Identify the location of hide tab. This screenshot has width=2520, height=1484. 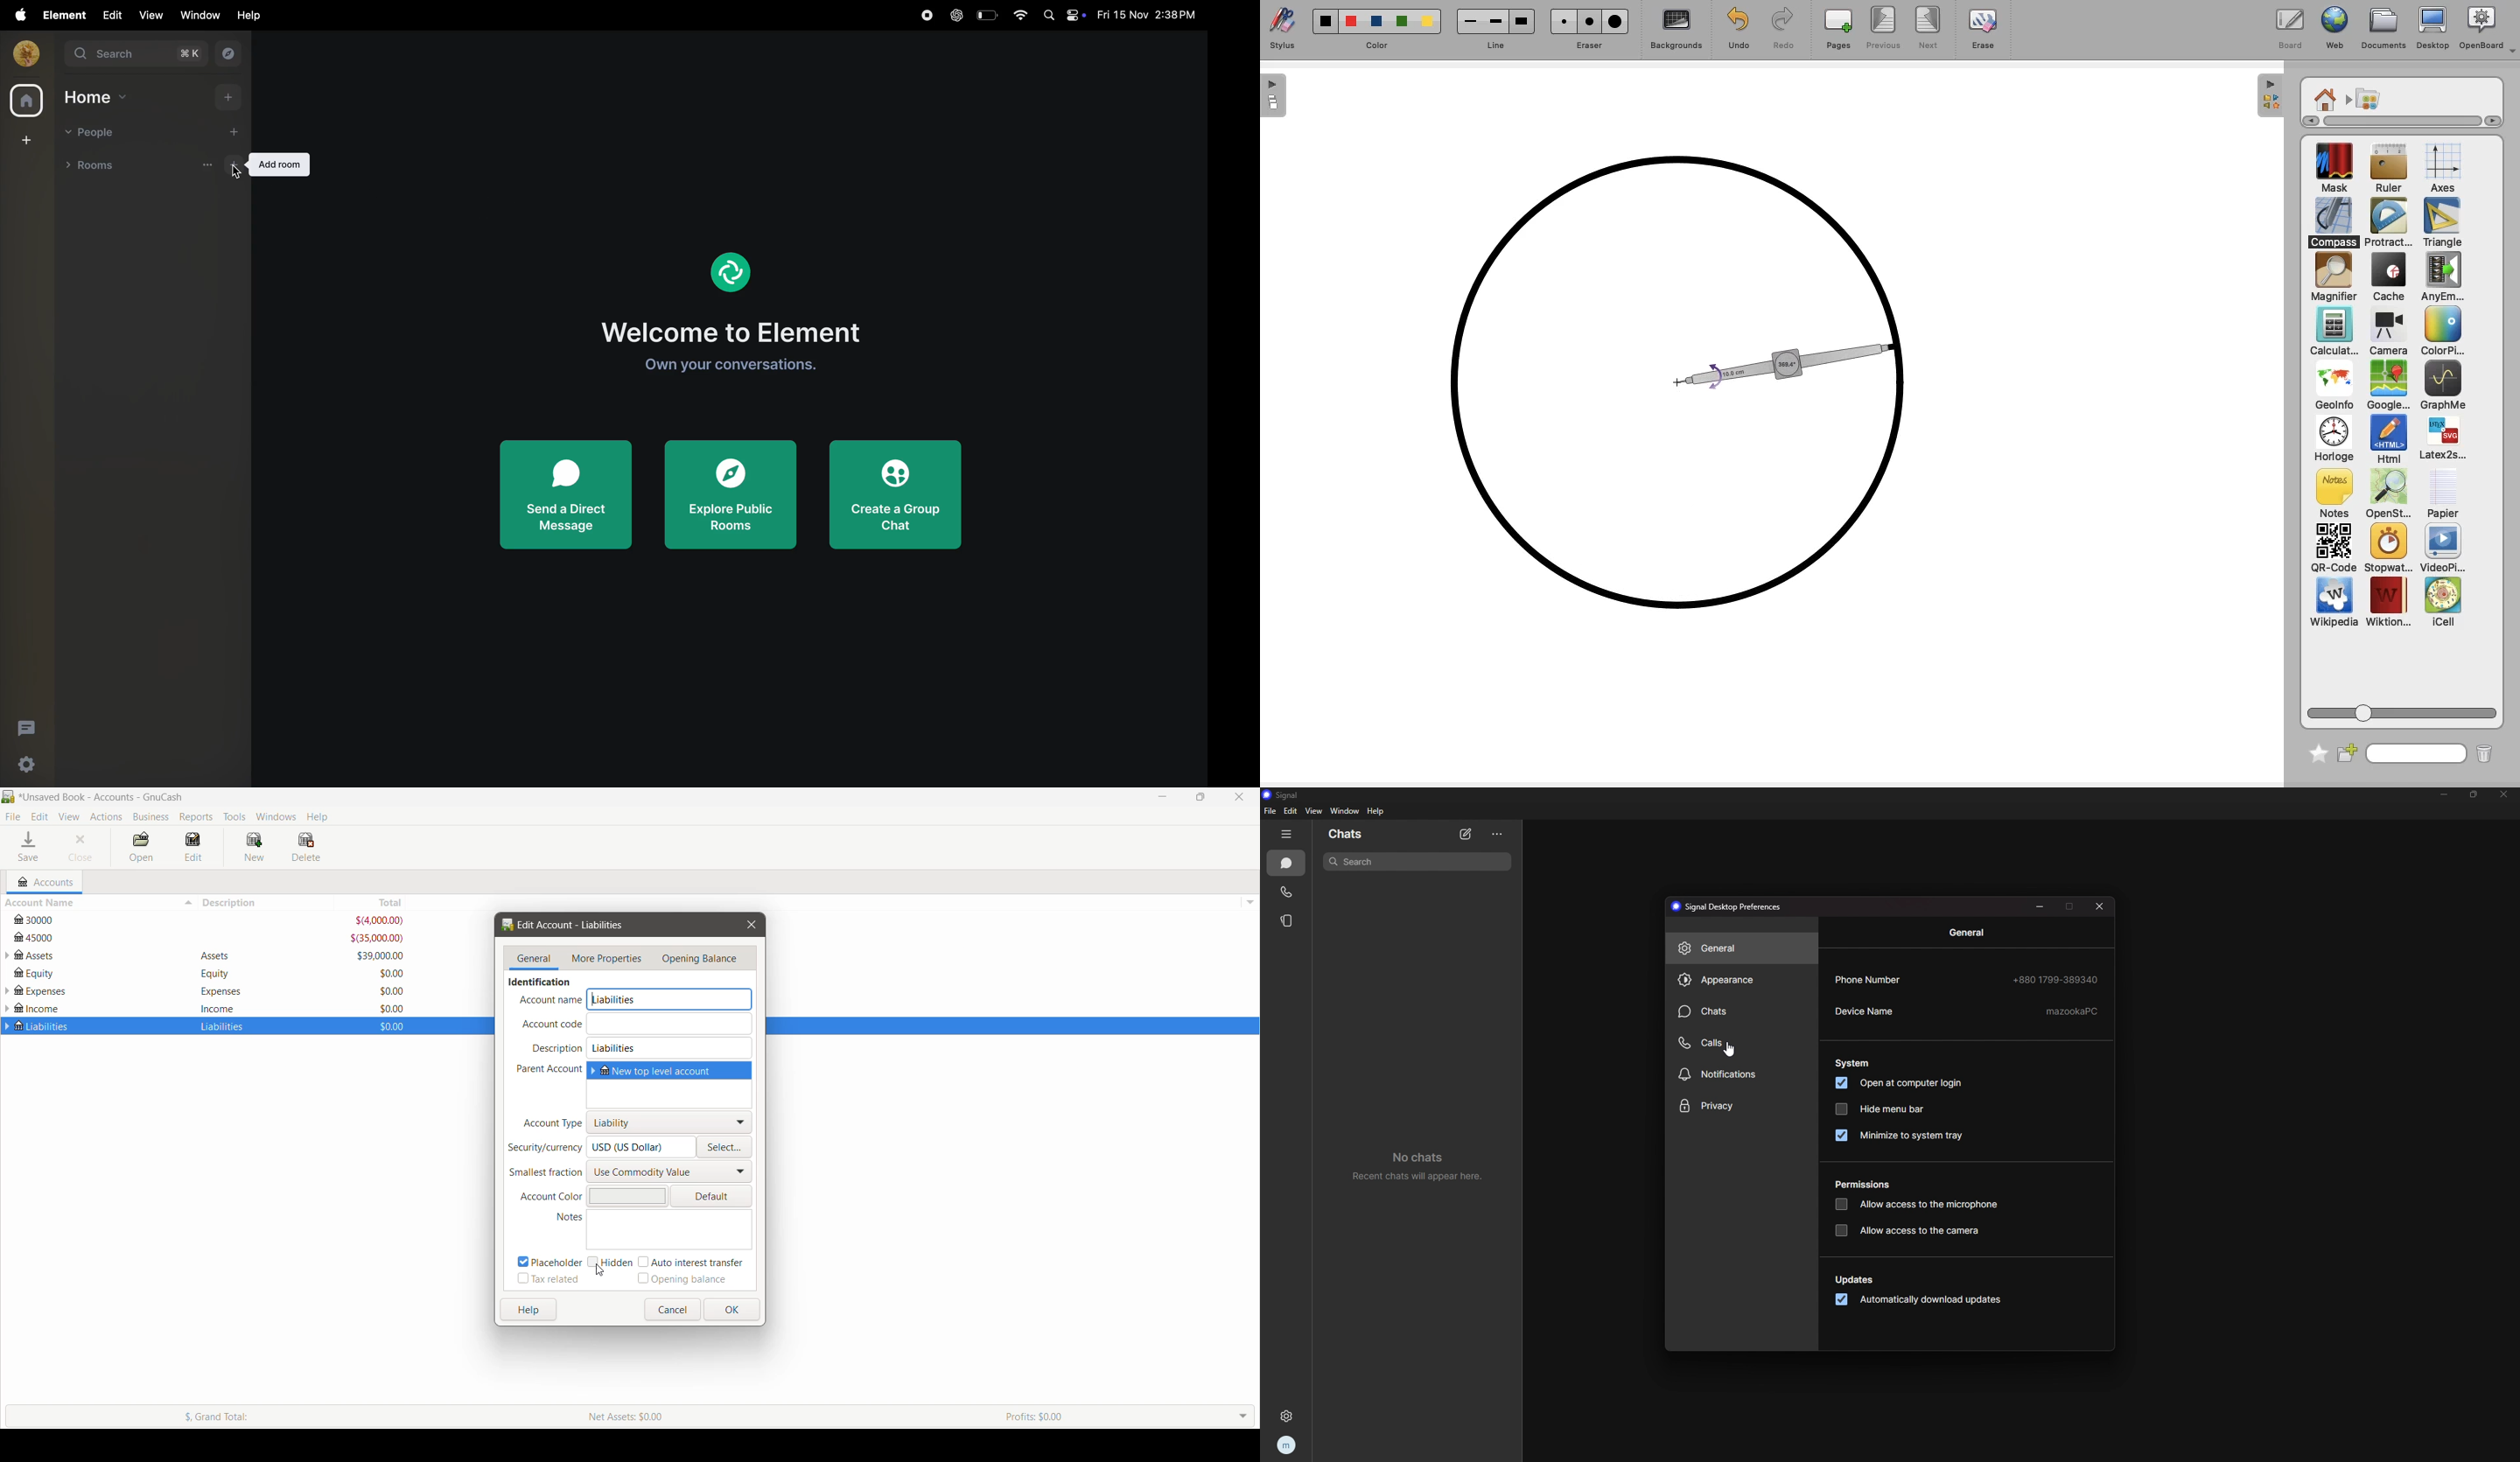
(1287, 834).